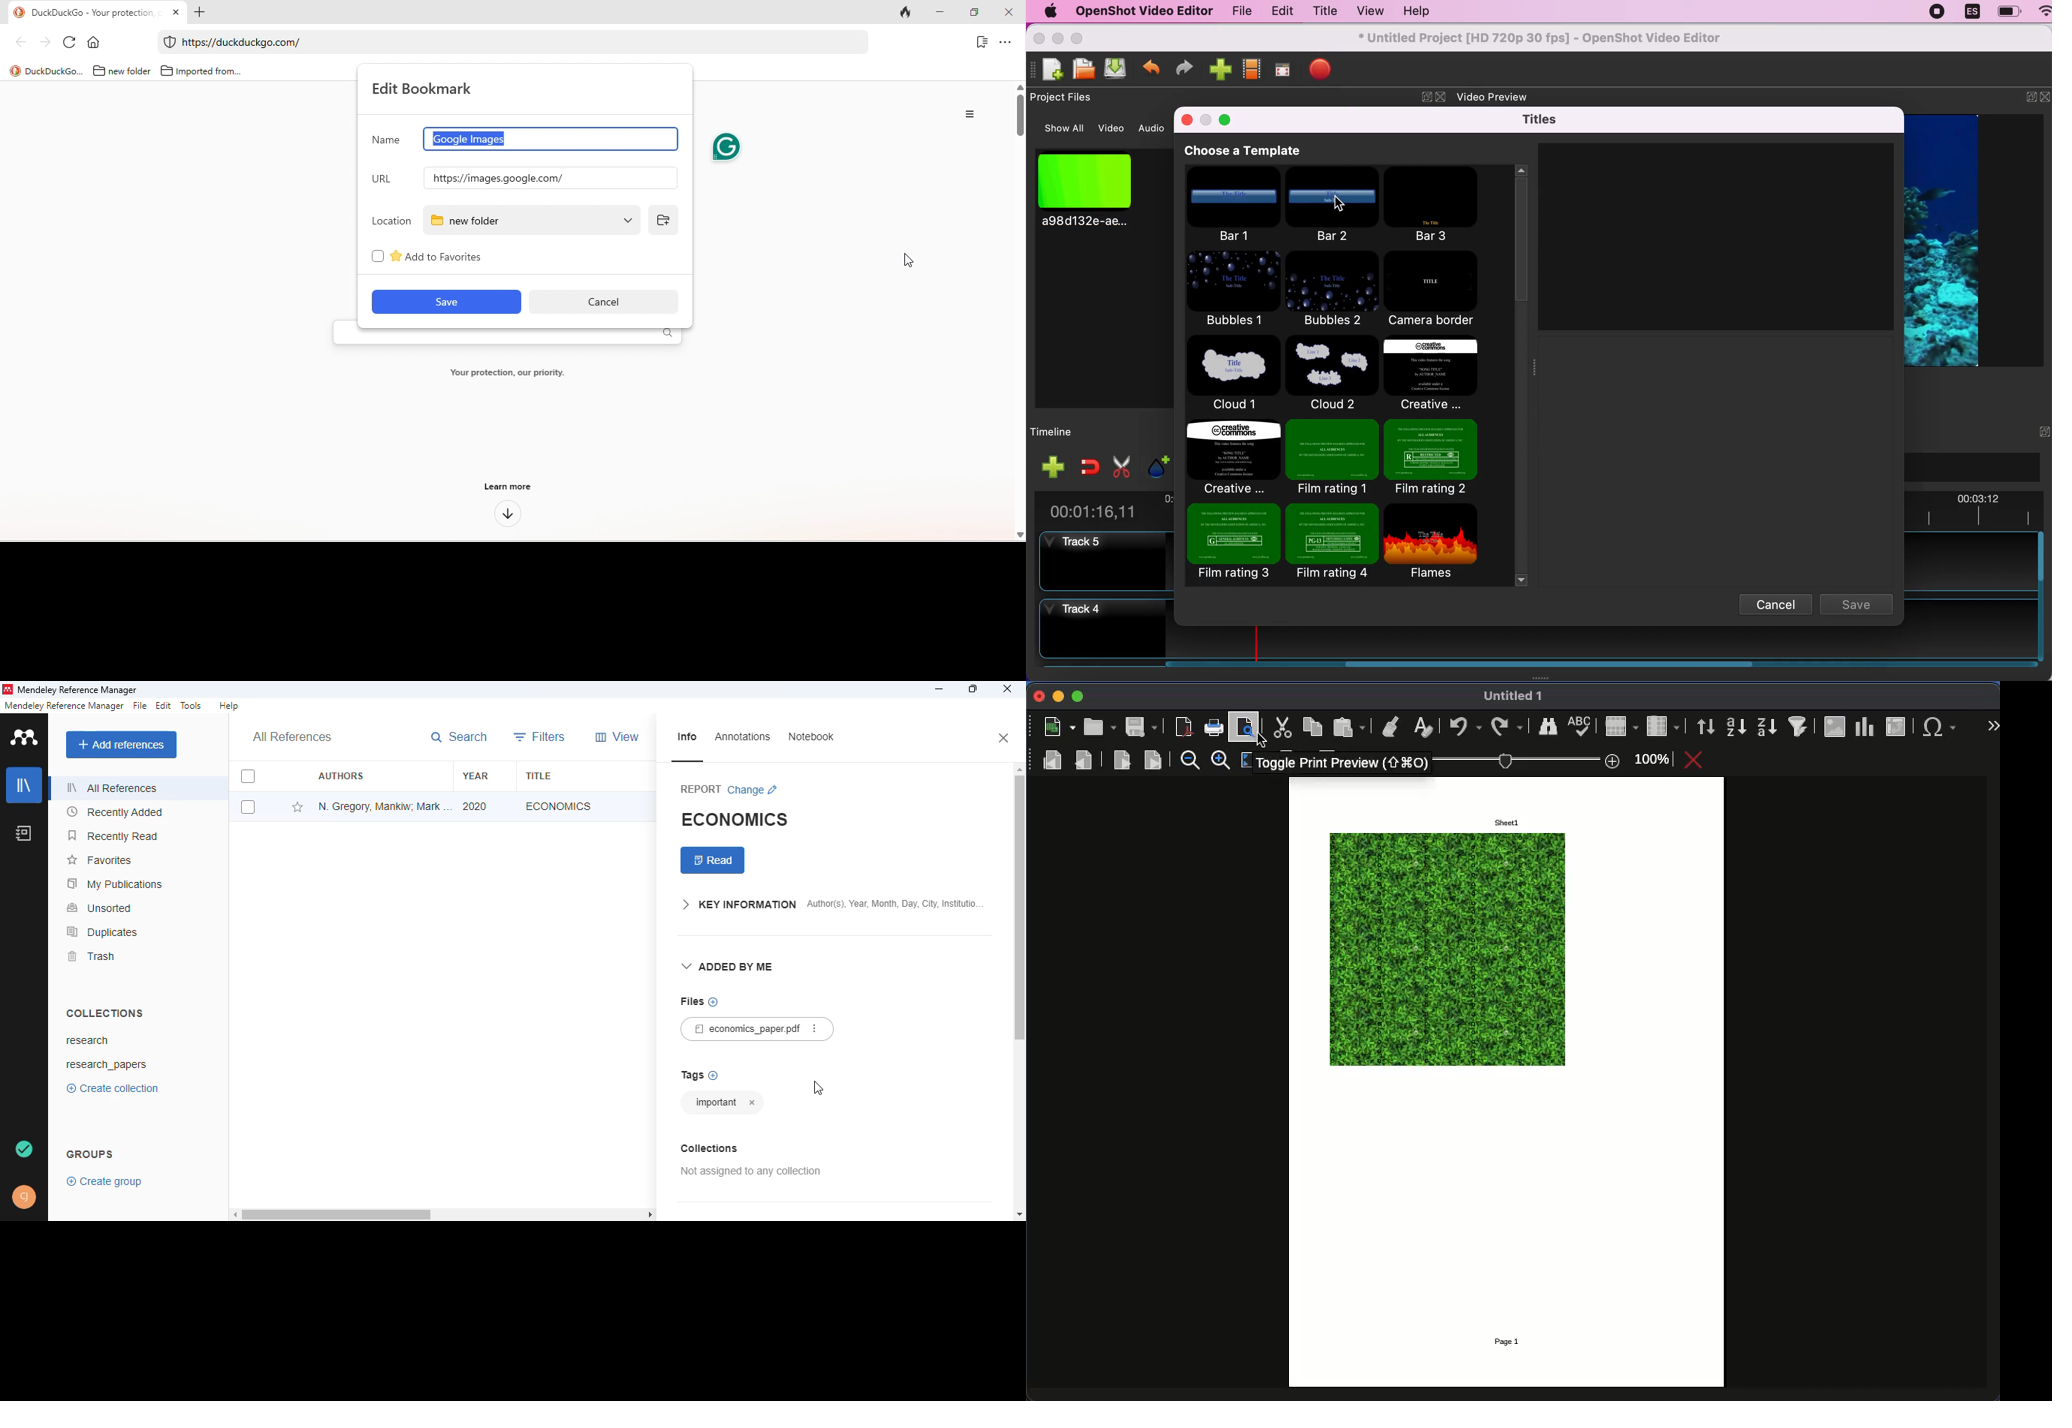  What do you see at coordinates (475, 806) in the screenshot?
I see `2020` at bounding box center [475, 806].